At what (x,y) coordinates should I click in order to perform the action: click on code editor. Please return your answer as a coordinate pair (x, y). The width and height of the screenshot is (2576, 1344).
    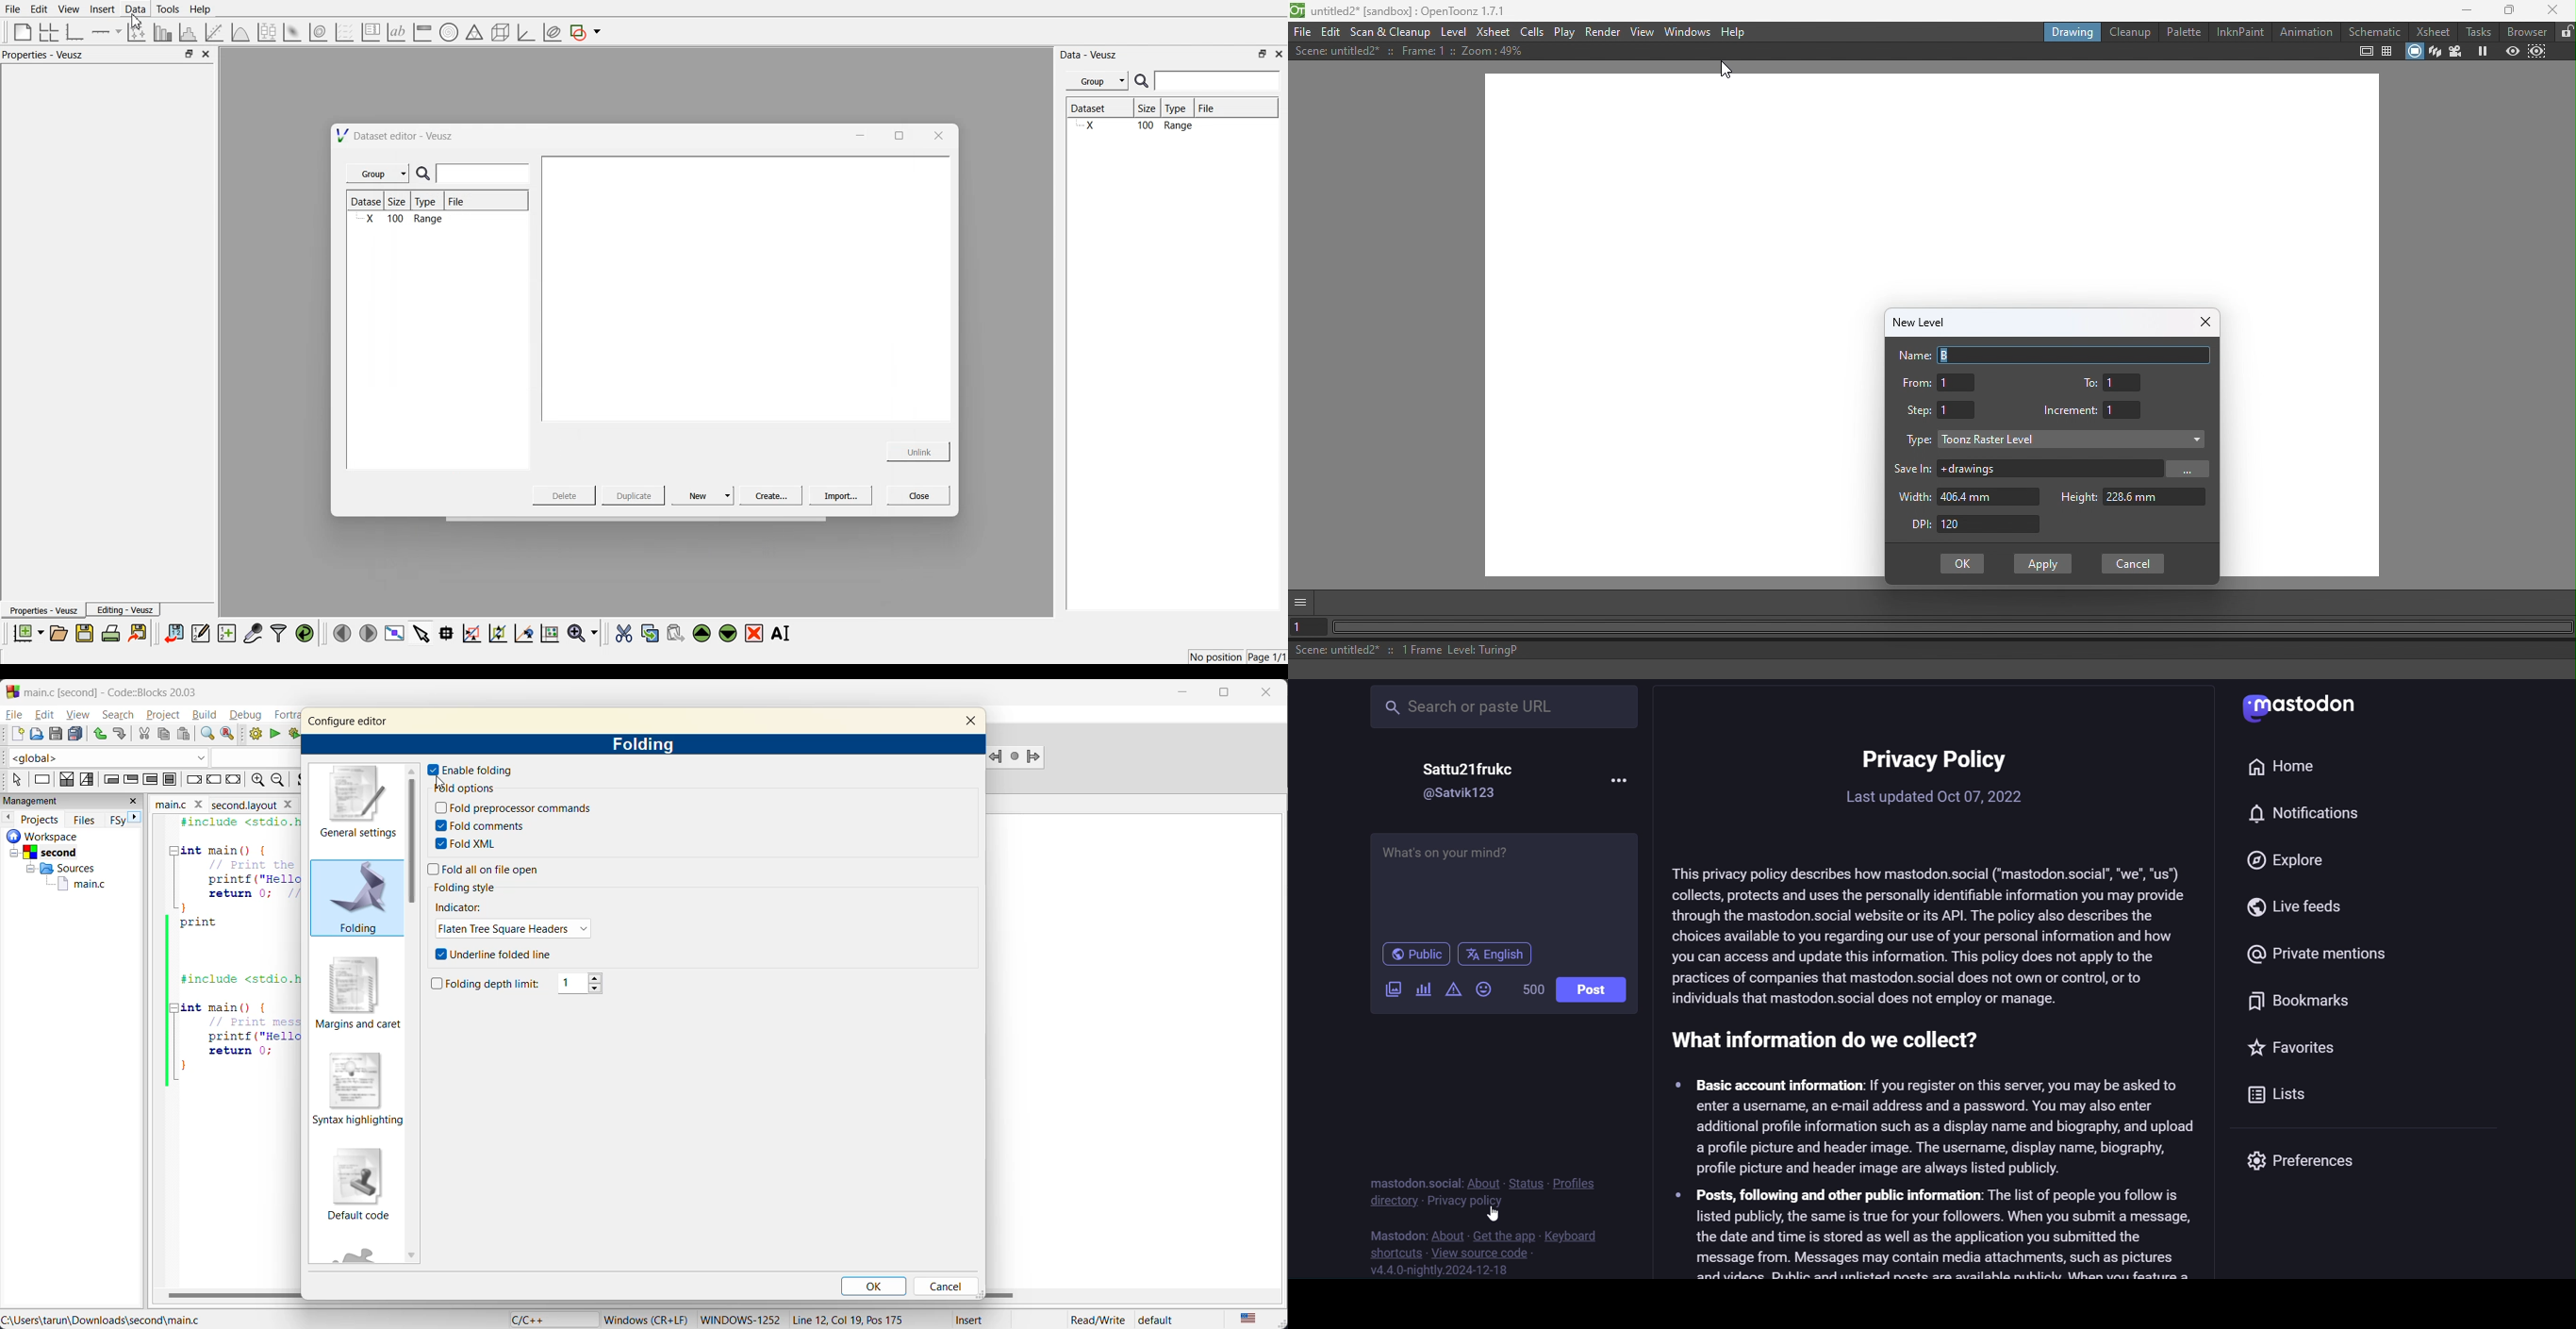
    Looking at the image, I should click on (229, 953).